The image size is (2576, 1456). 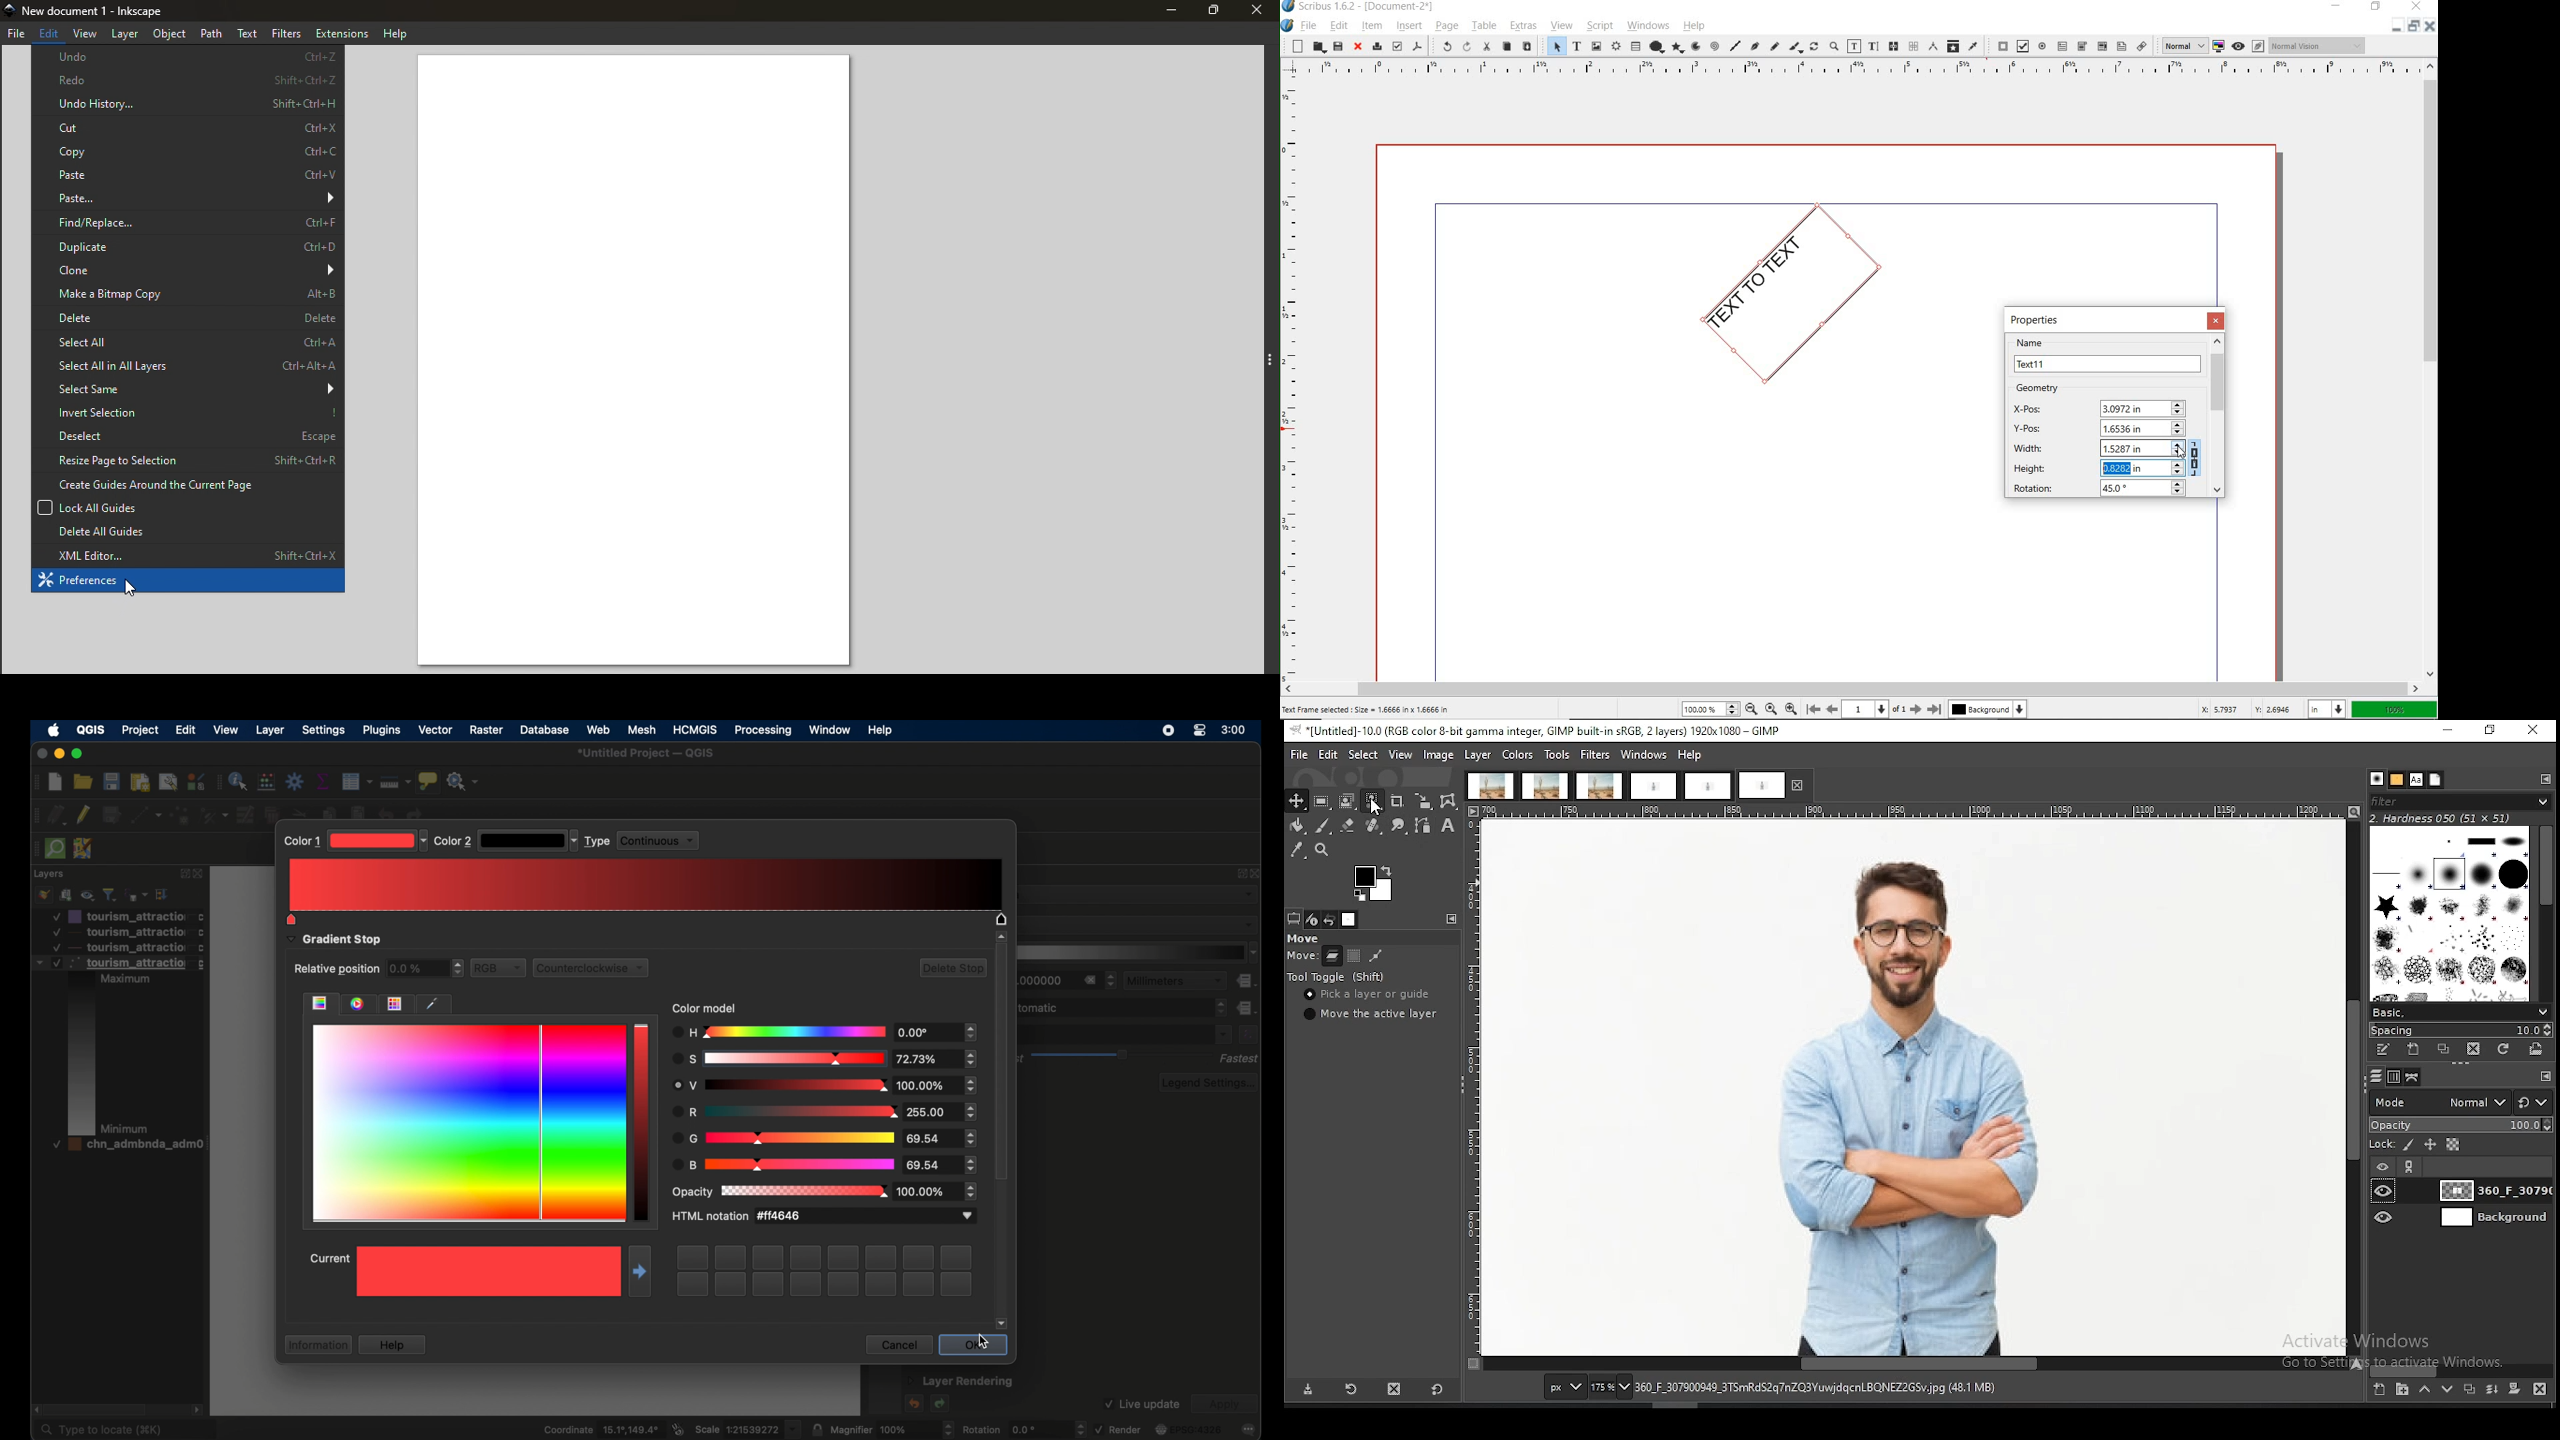 What do you see at coordinates (803, 1191) in the screenshot?
I see `color changed` at bounding box center [803, 1191].